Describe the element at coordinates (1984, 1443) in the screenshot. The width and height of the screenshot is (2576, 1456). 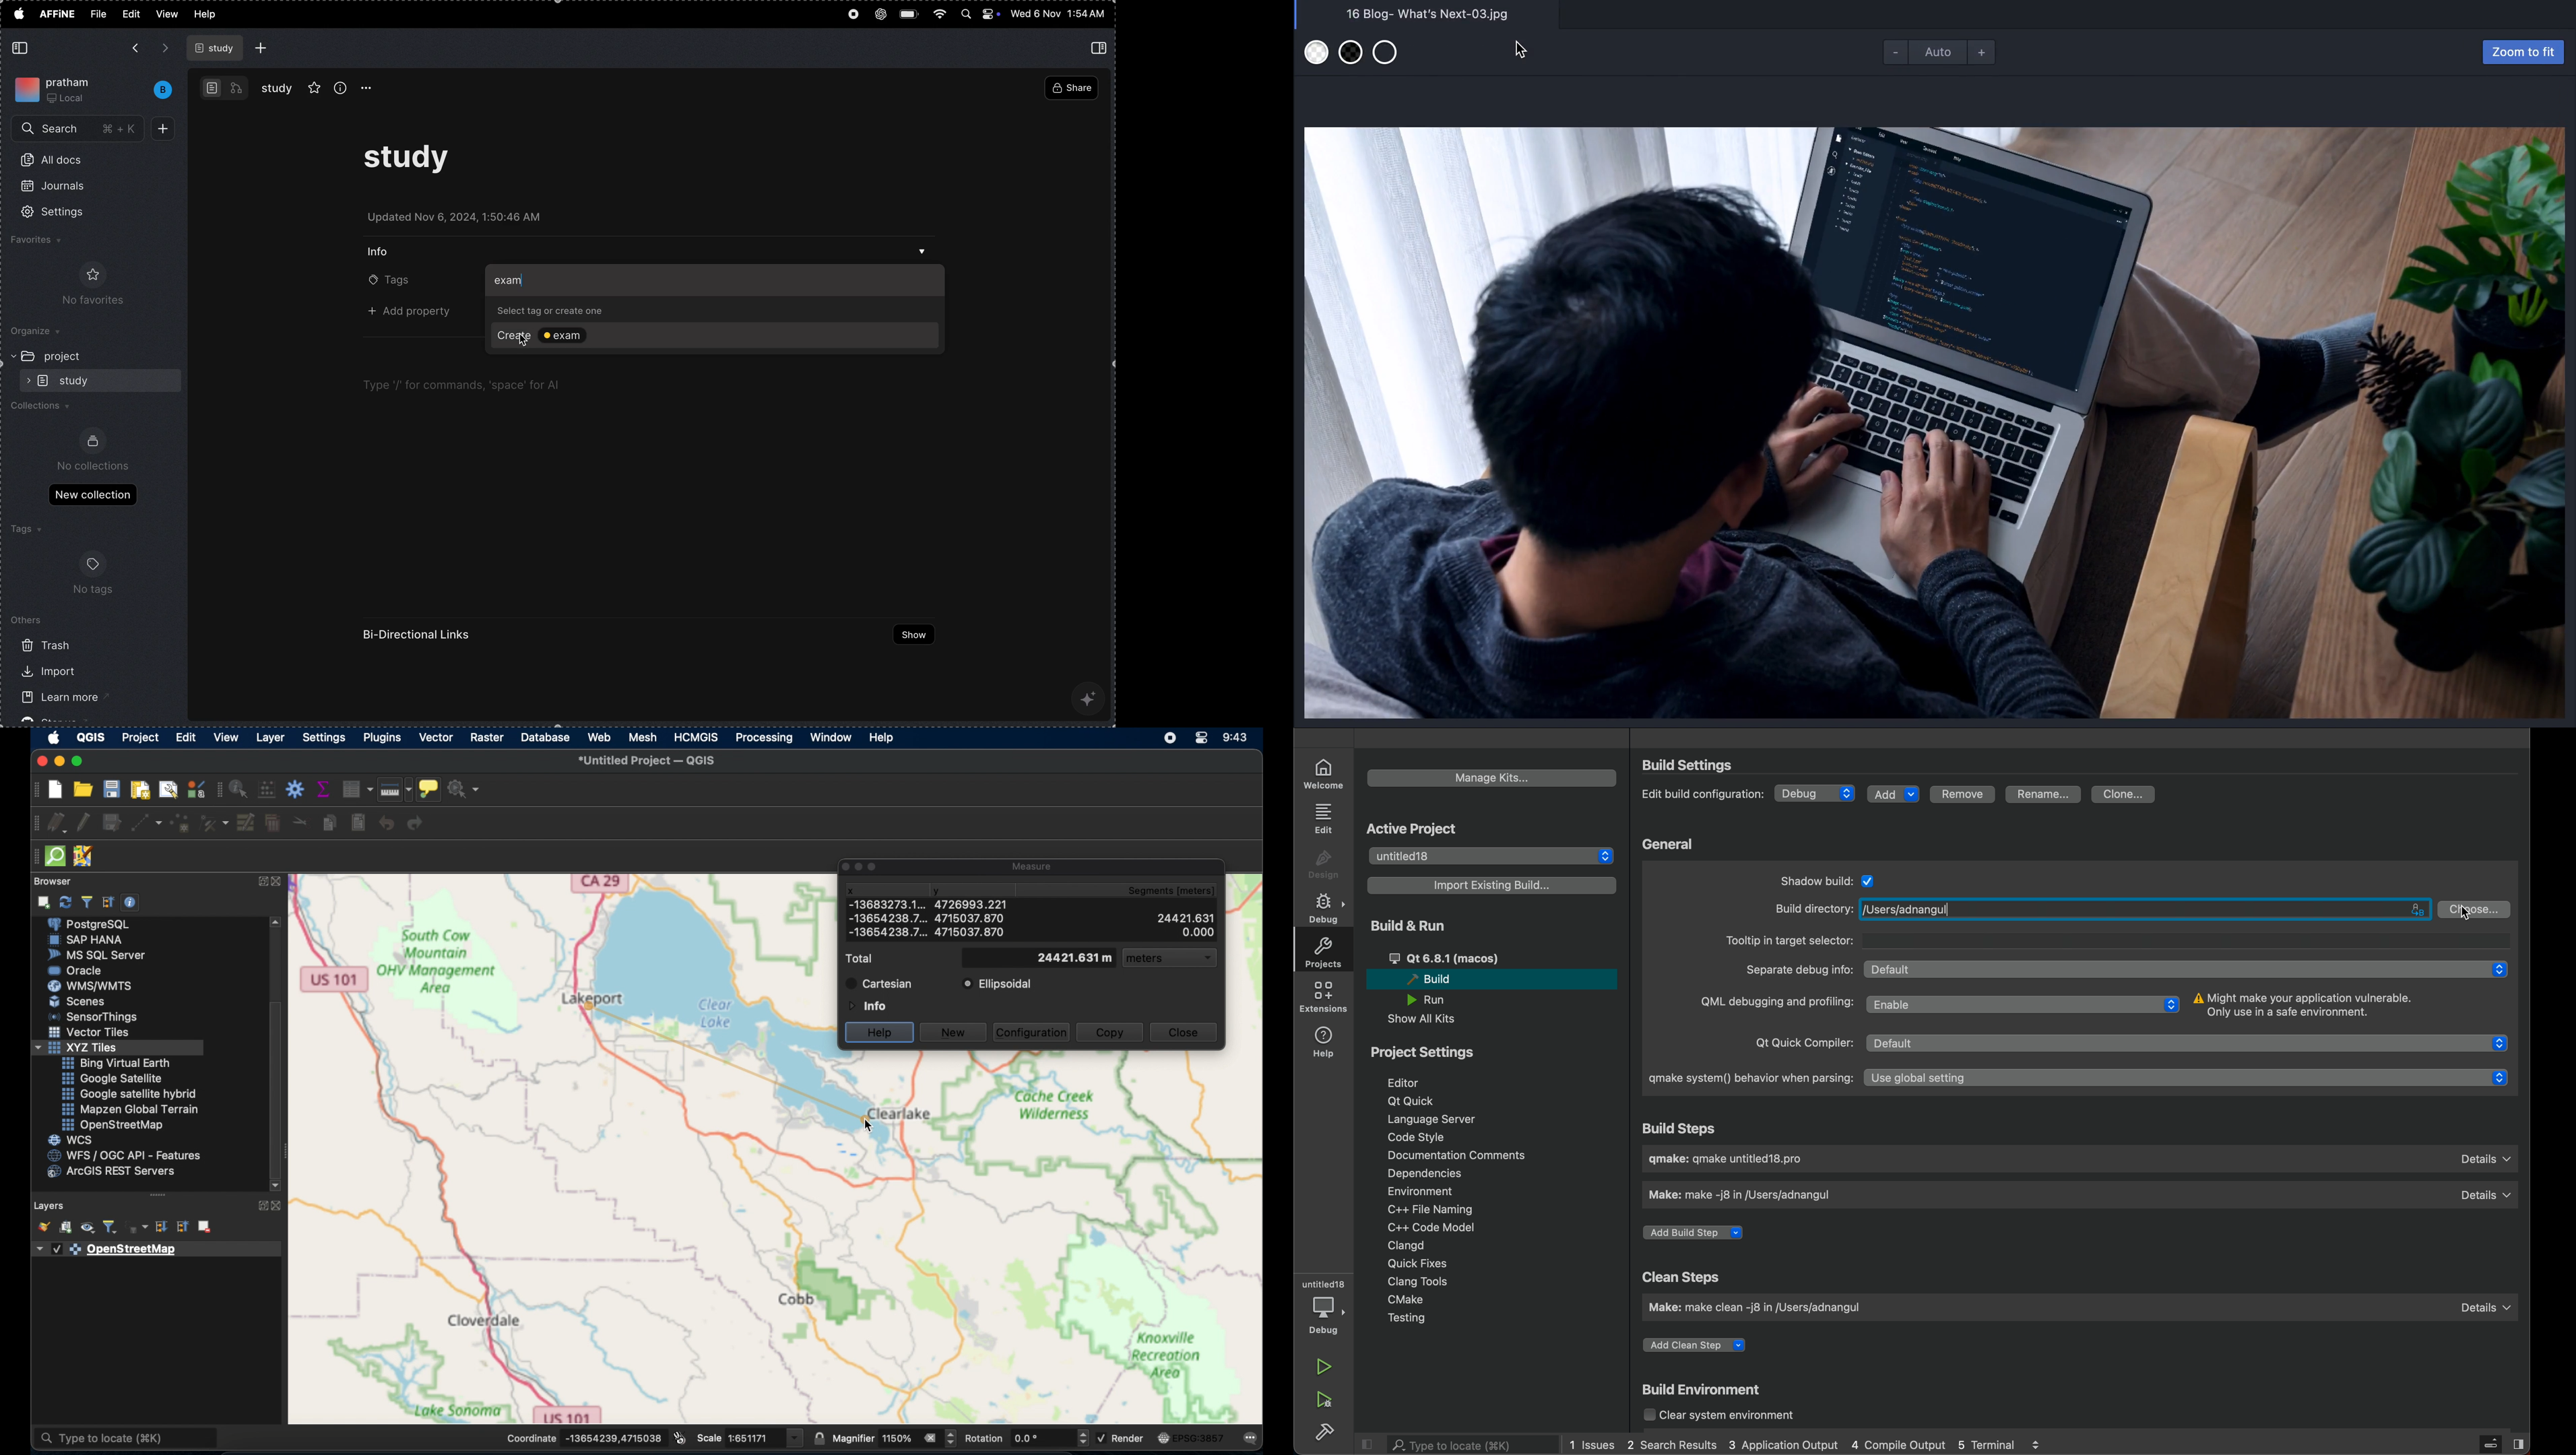
I see `5 Terminal` at that location.